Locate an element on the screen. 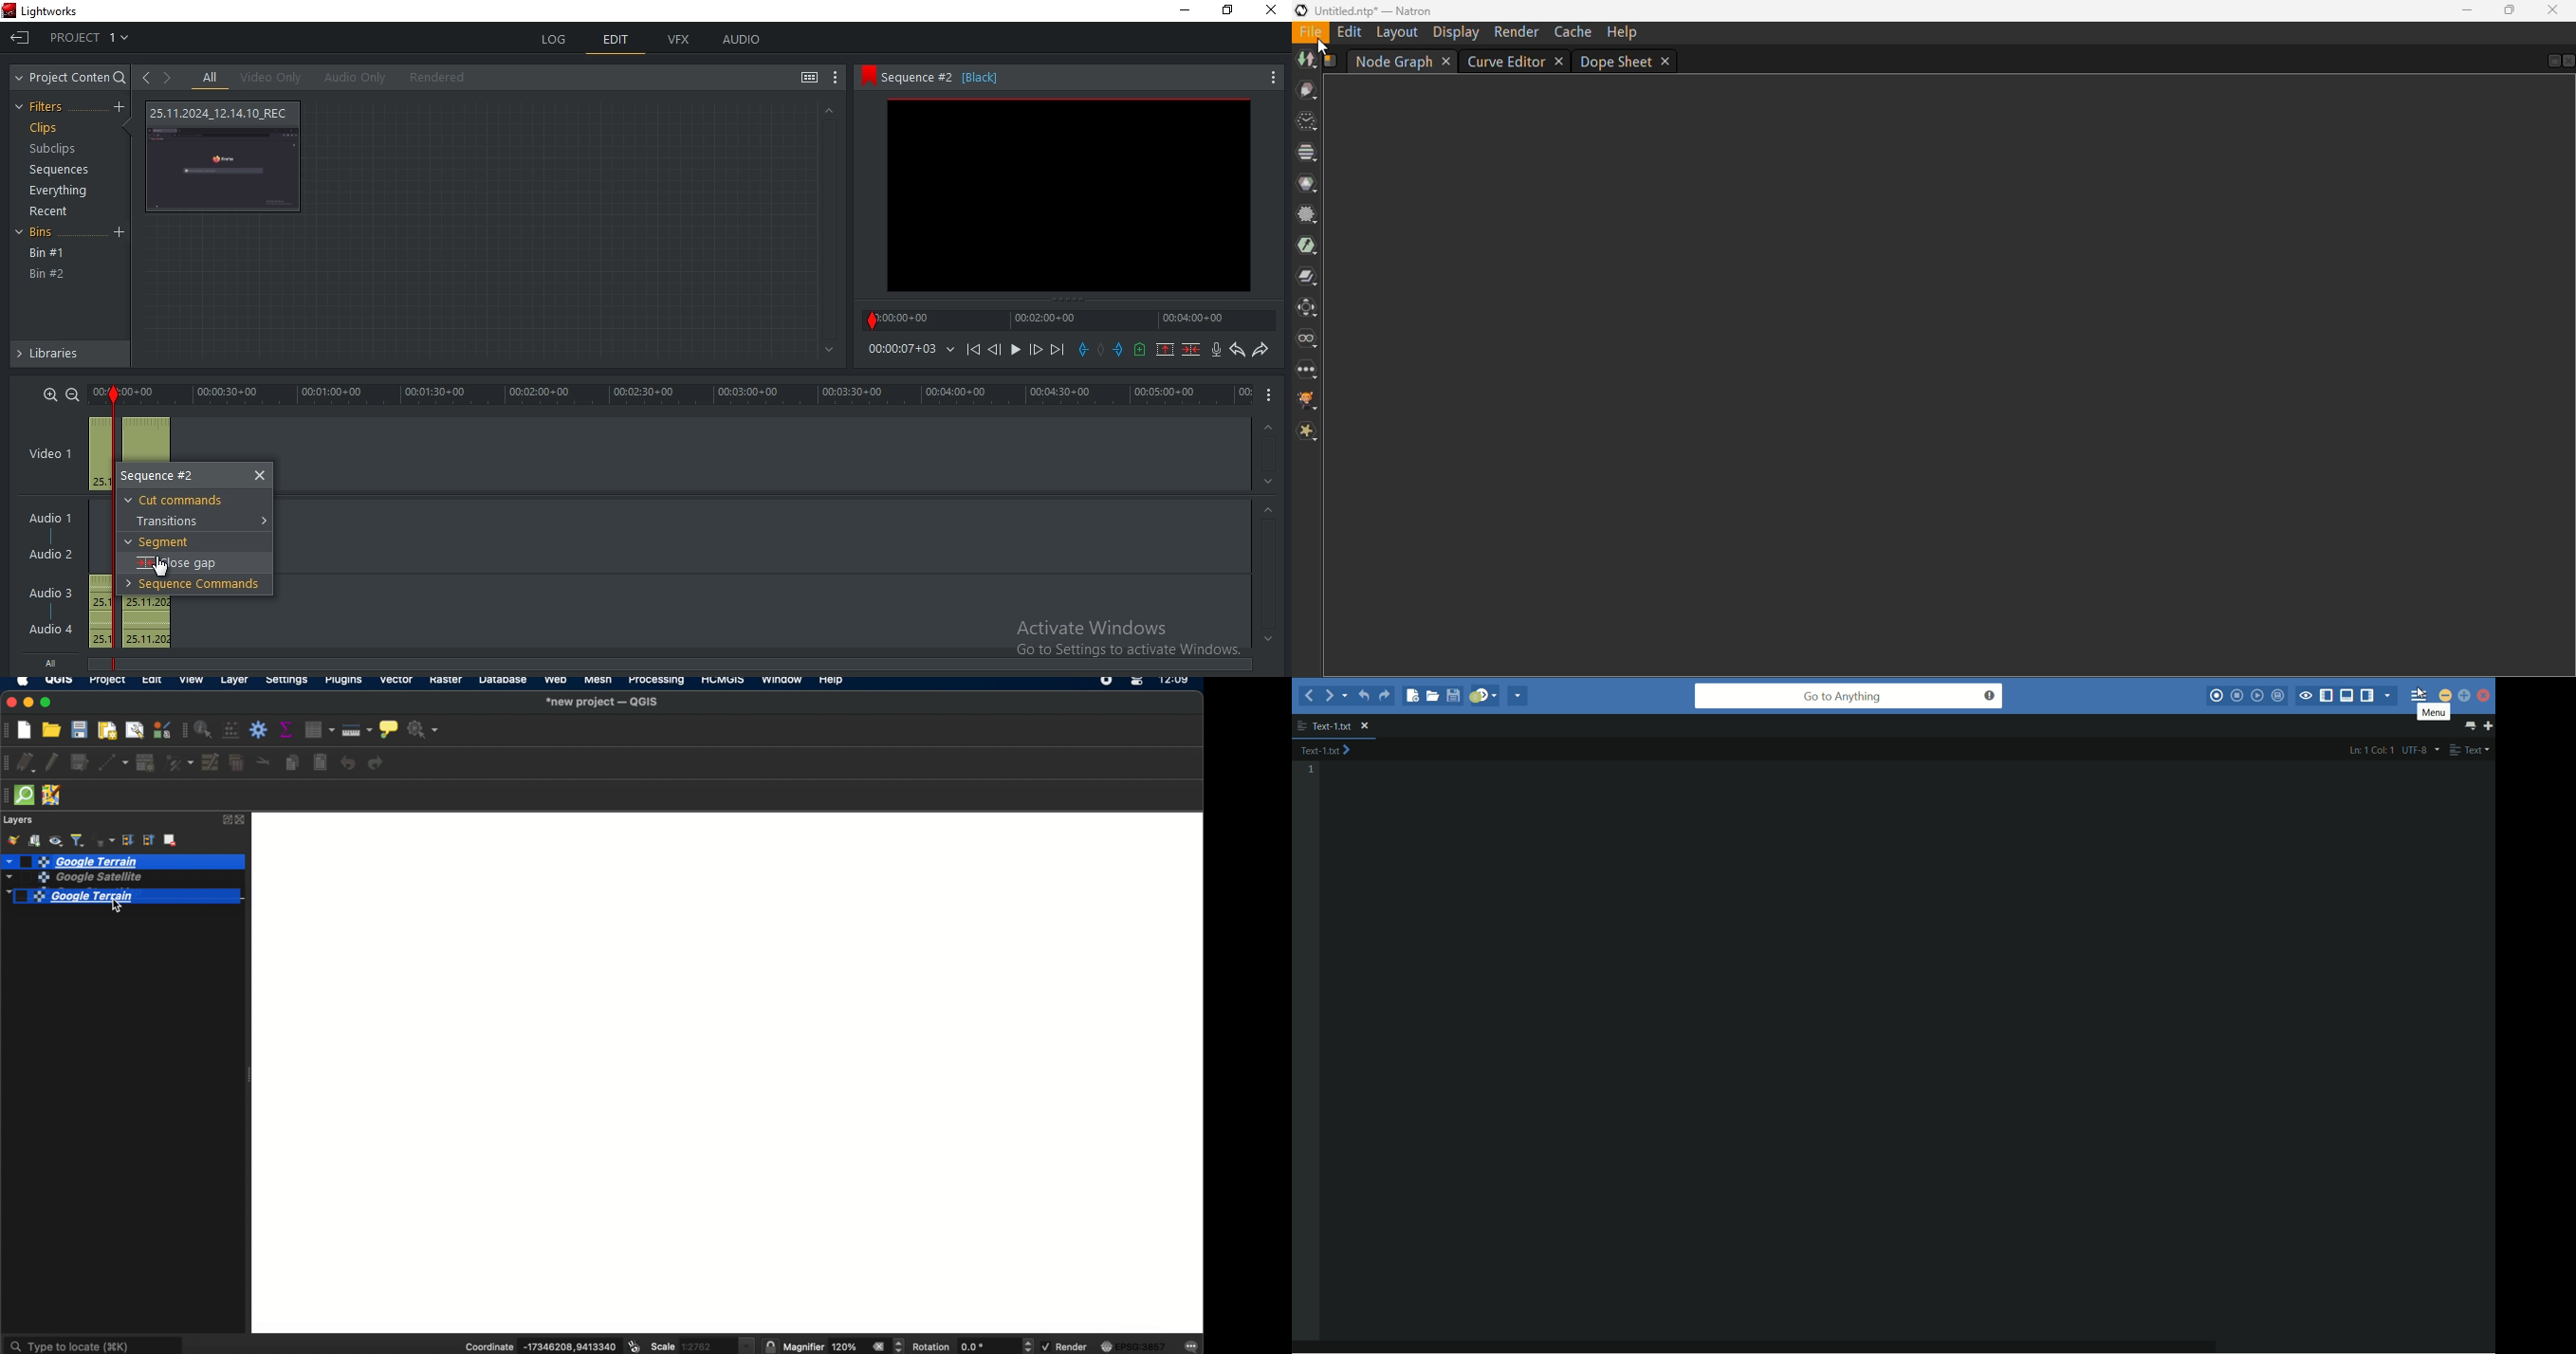 The width and height of the screenshot is (2576, 1372). Bottom is located at coordinates (1265, 639).